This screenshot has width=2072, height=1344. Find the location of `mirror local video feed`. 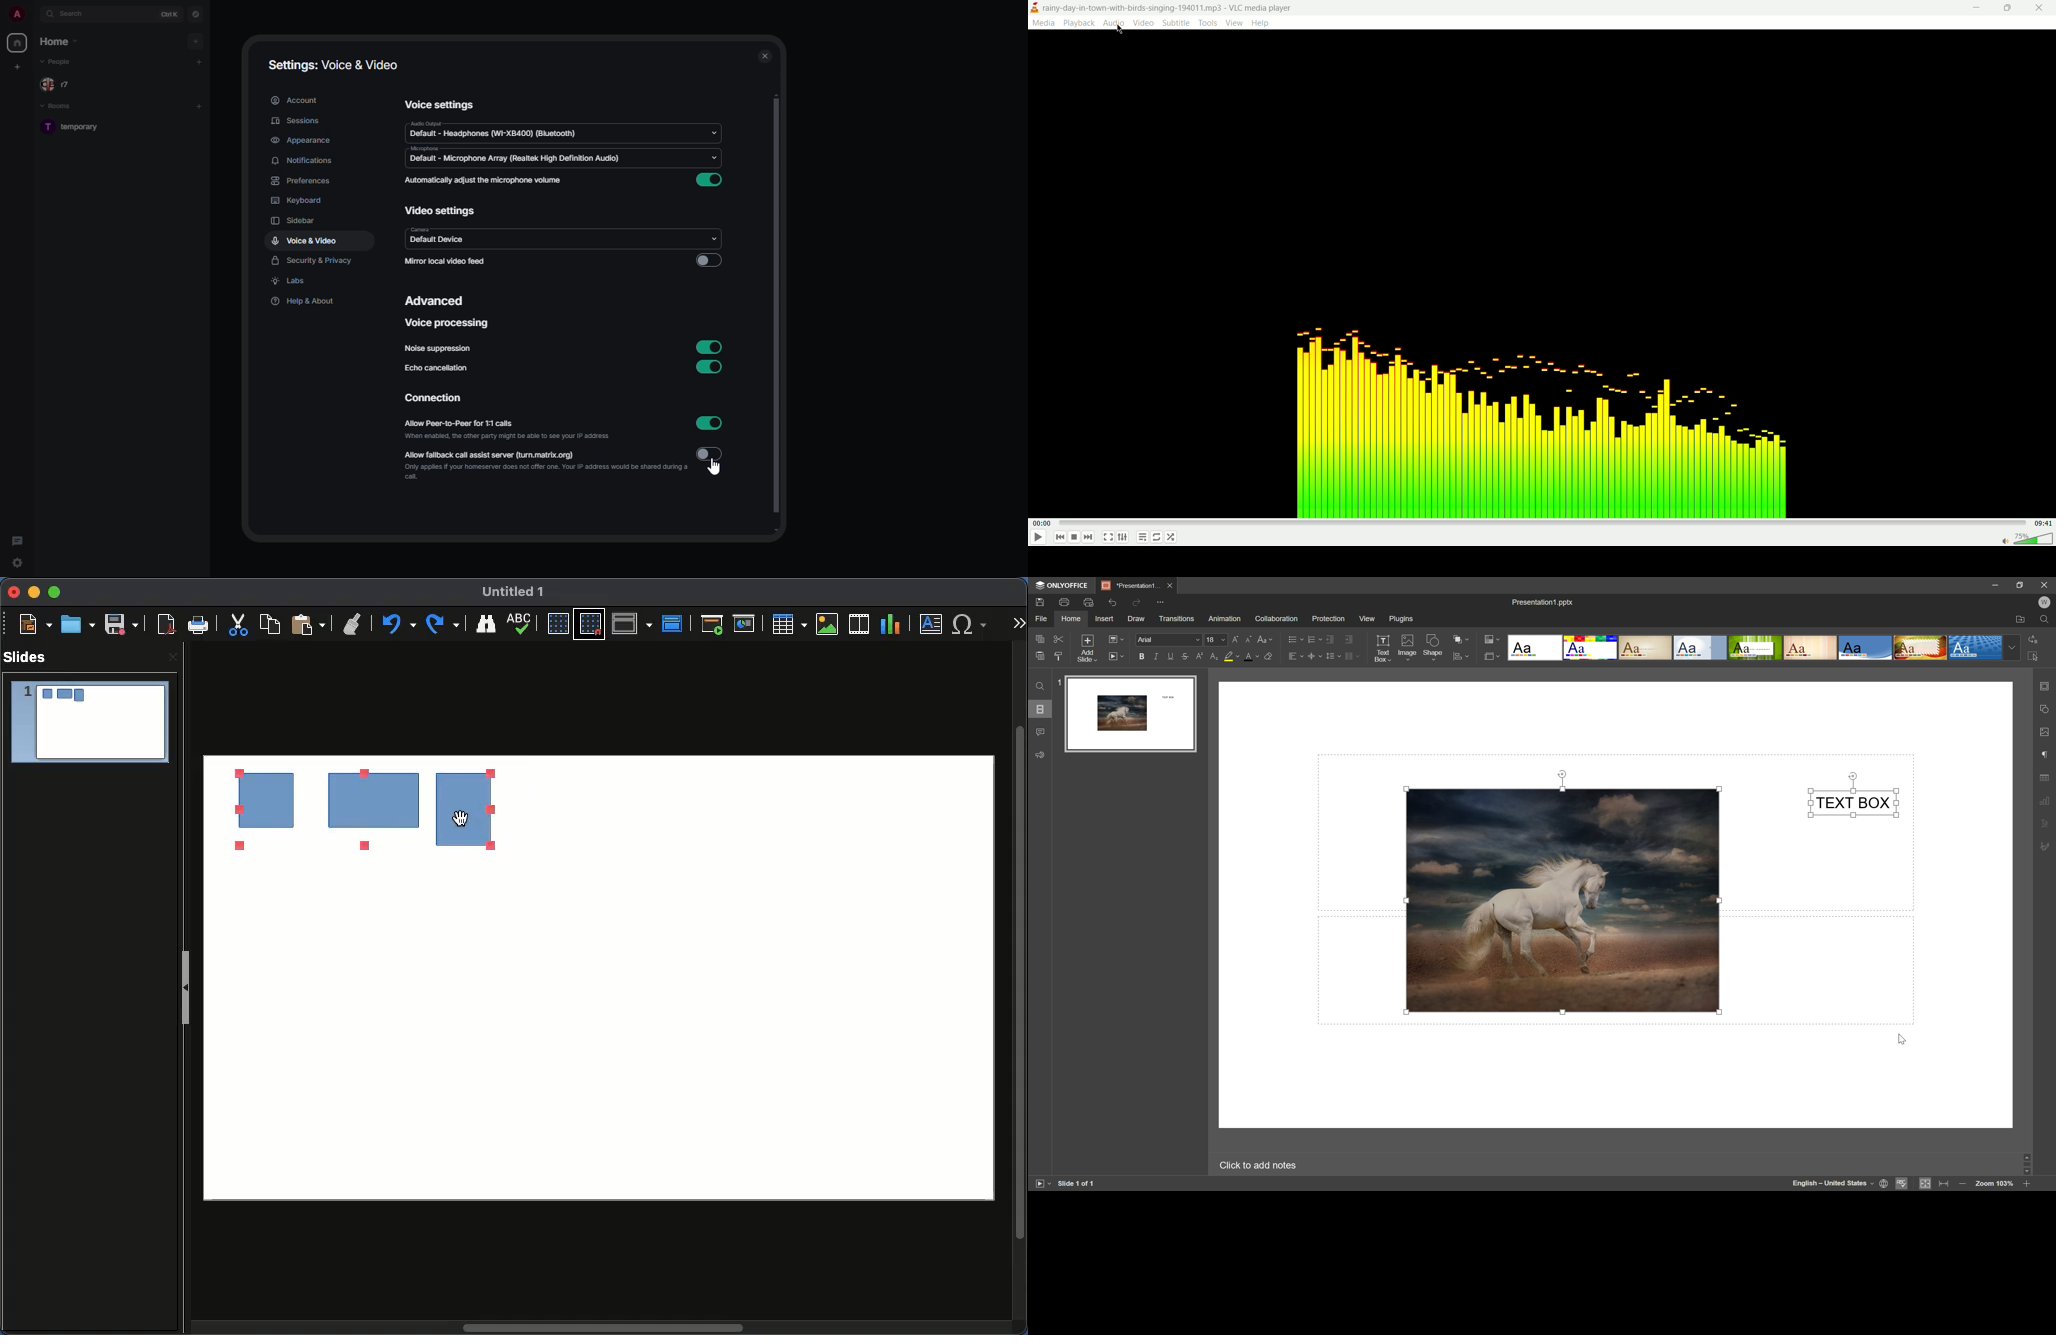

mirror local video feed is located at coordinates (445, 263).